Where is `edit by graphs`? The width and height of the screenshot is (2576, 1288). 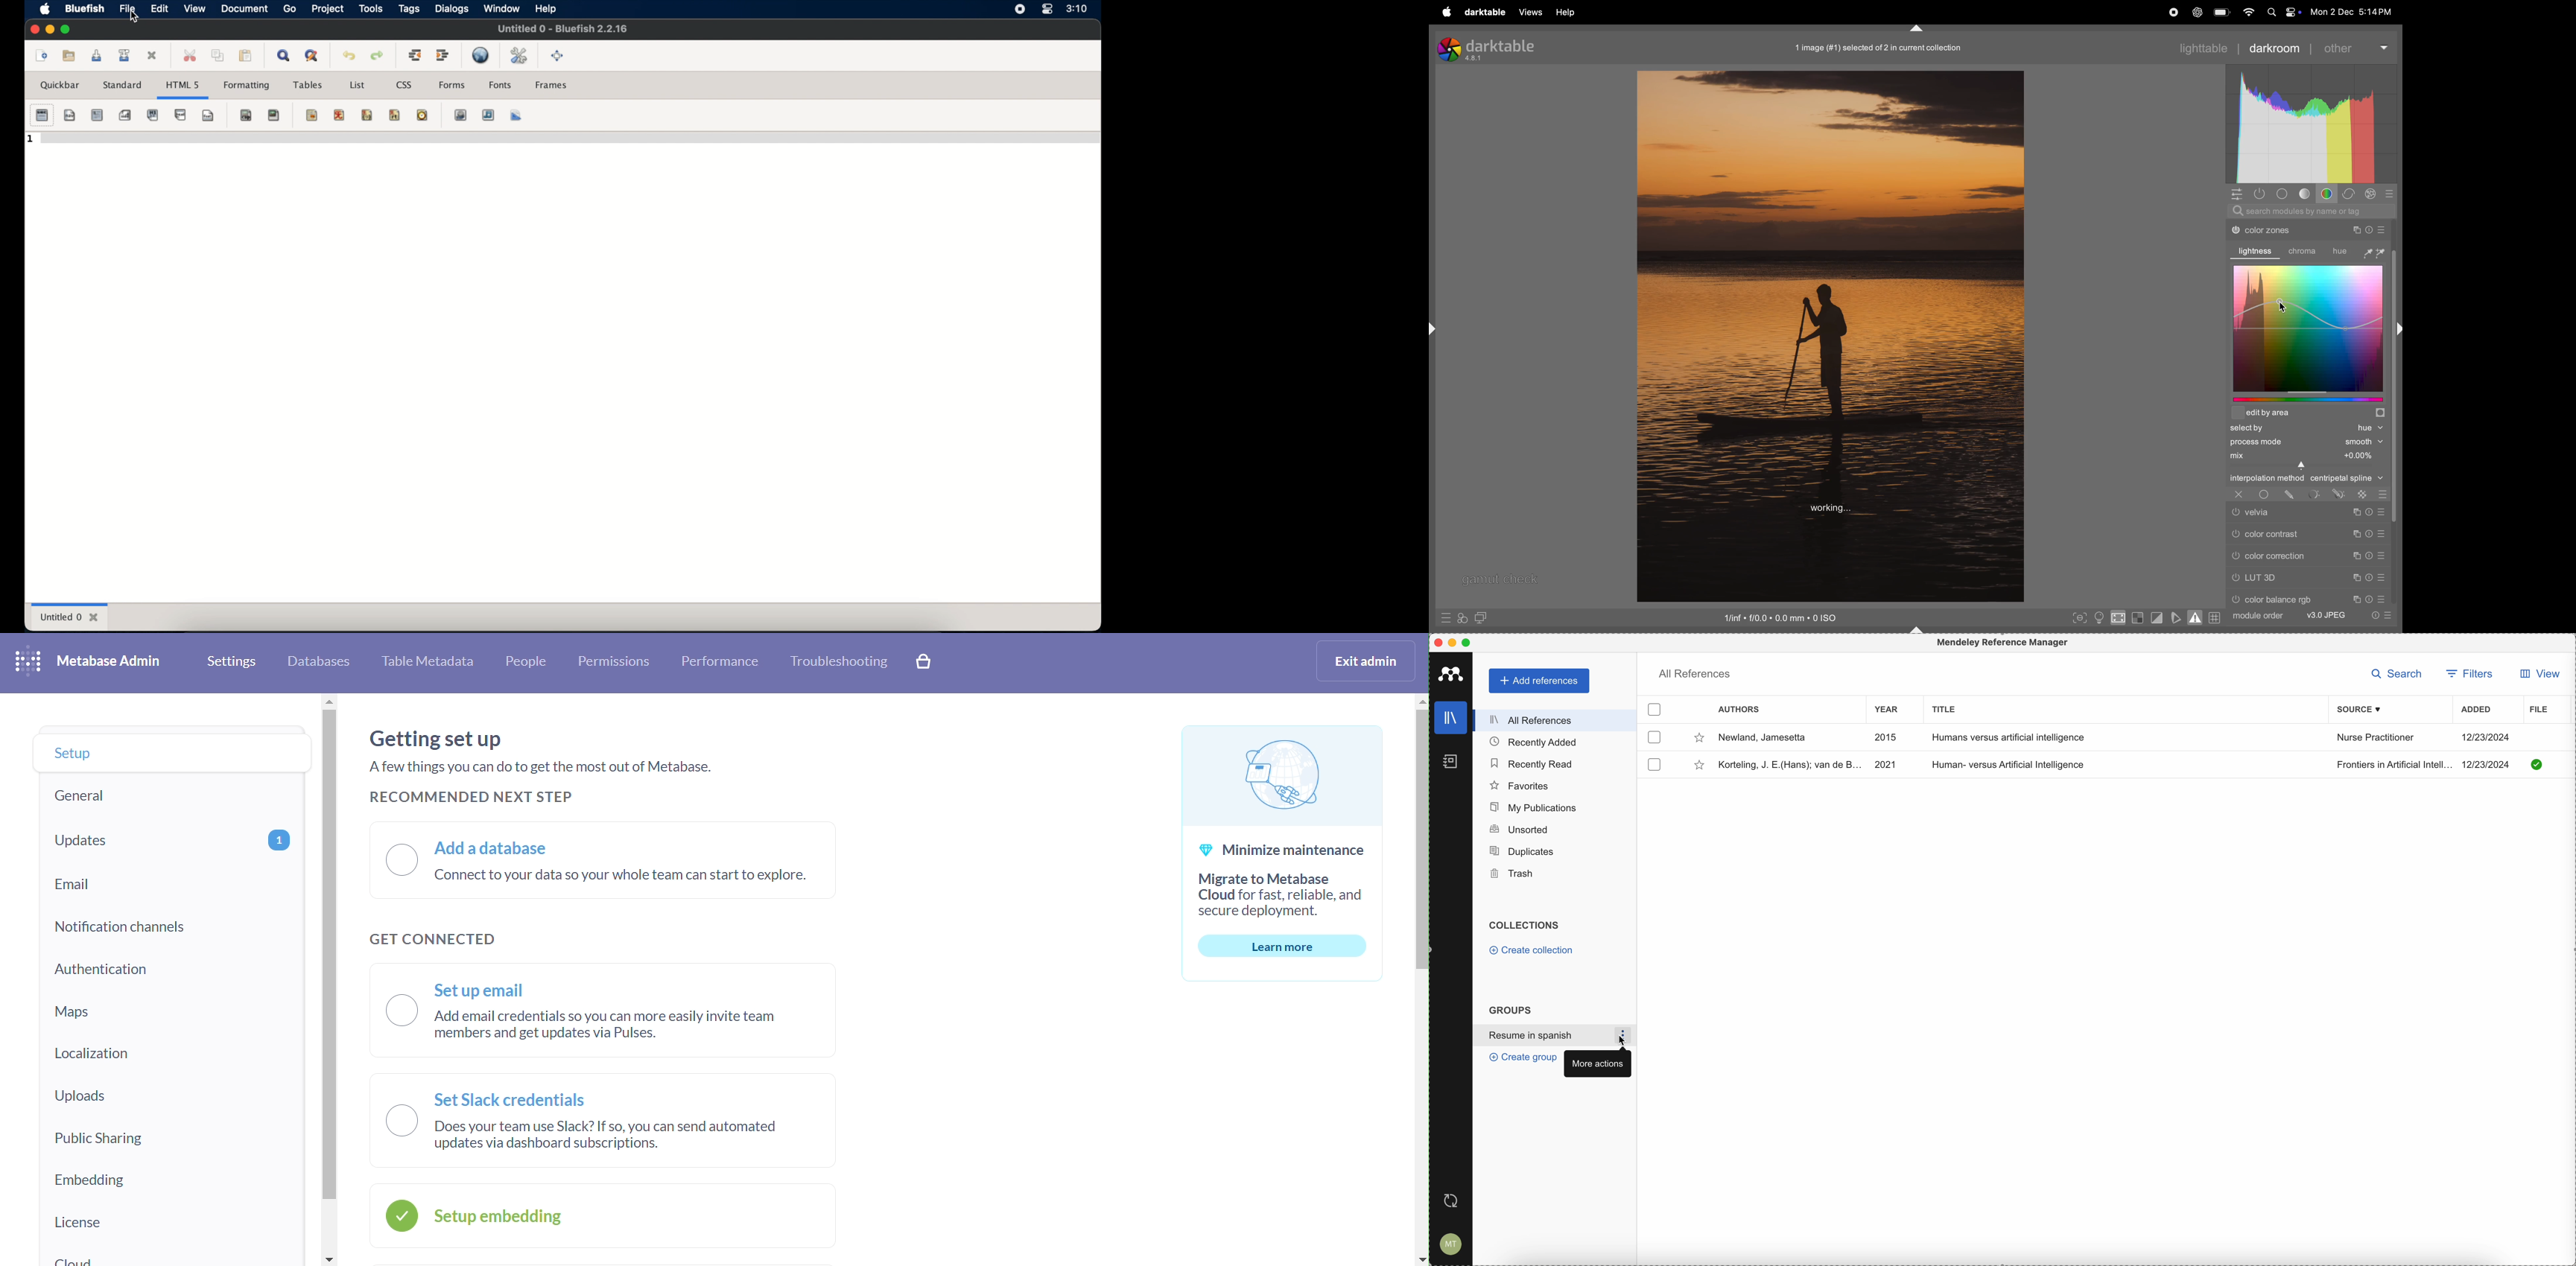 edit by graphs is located at coordinates (2311, 401).